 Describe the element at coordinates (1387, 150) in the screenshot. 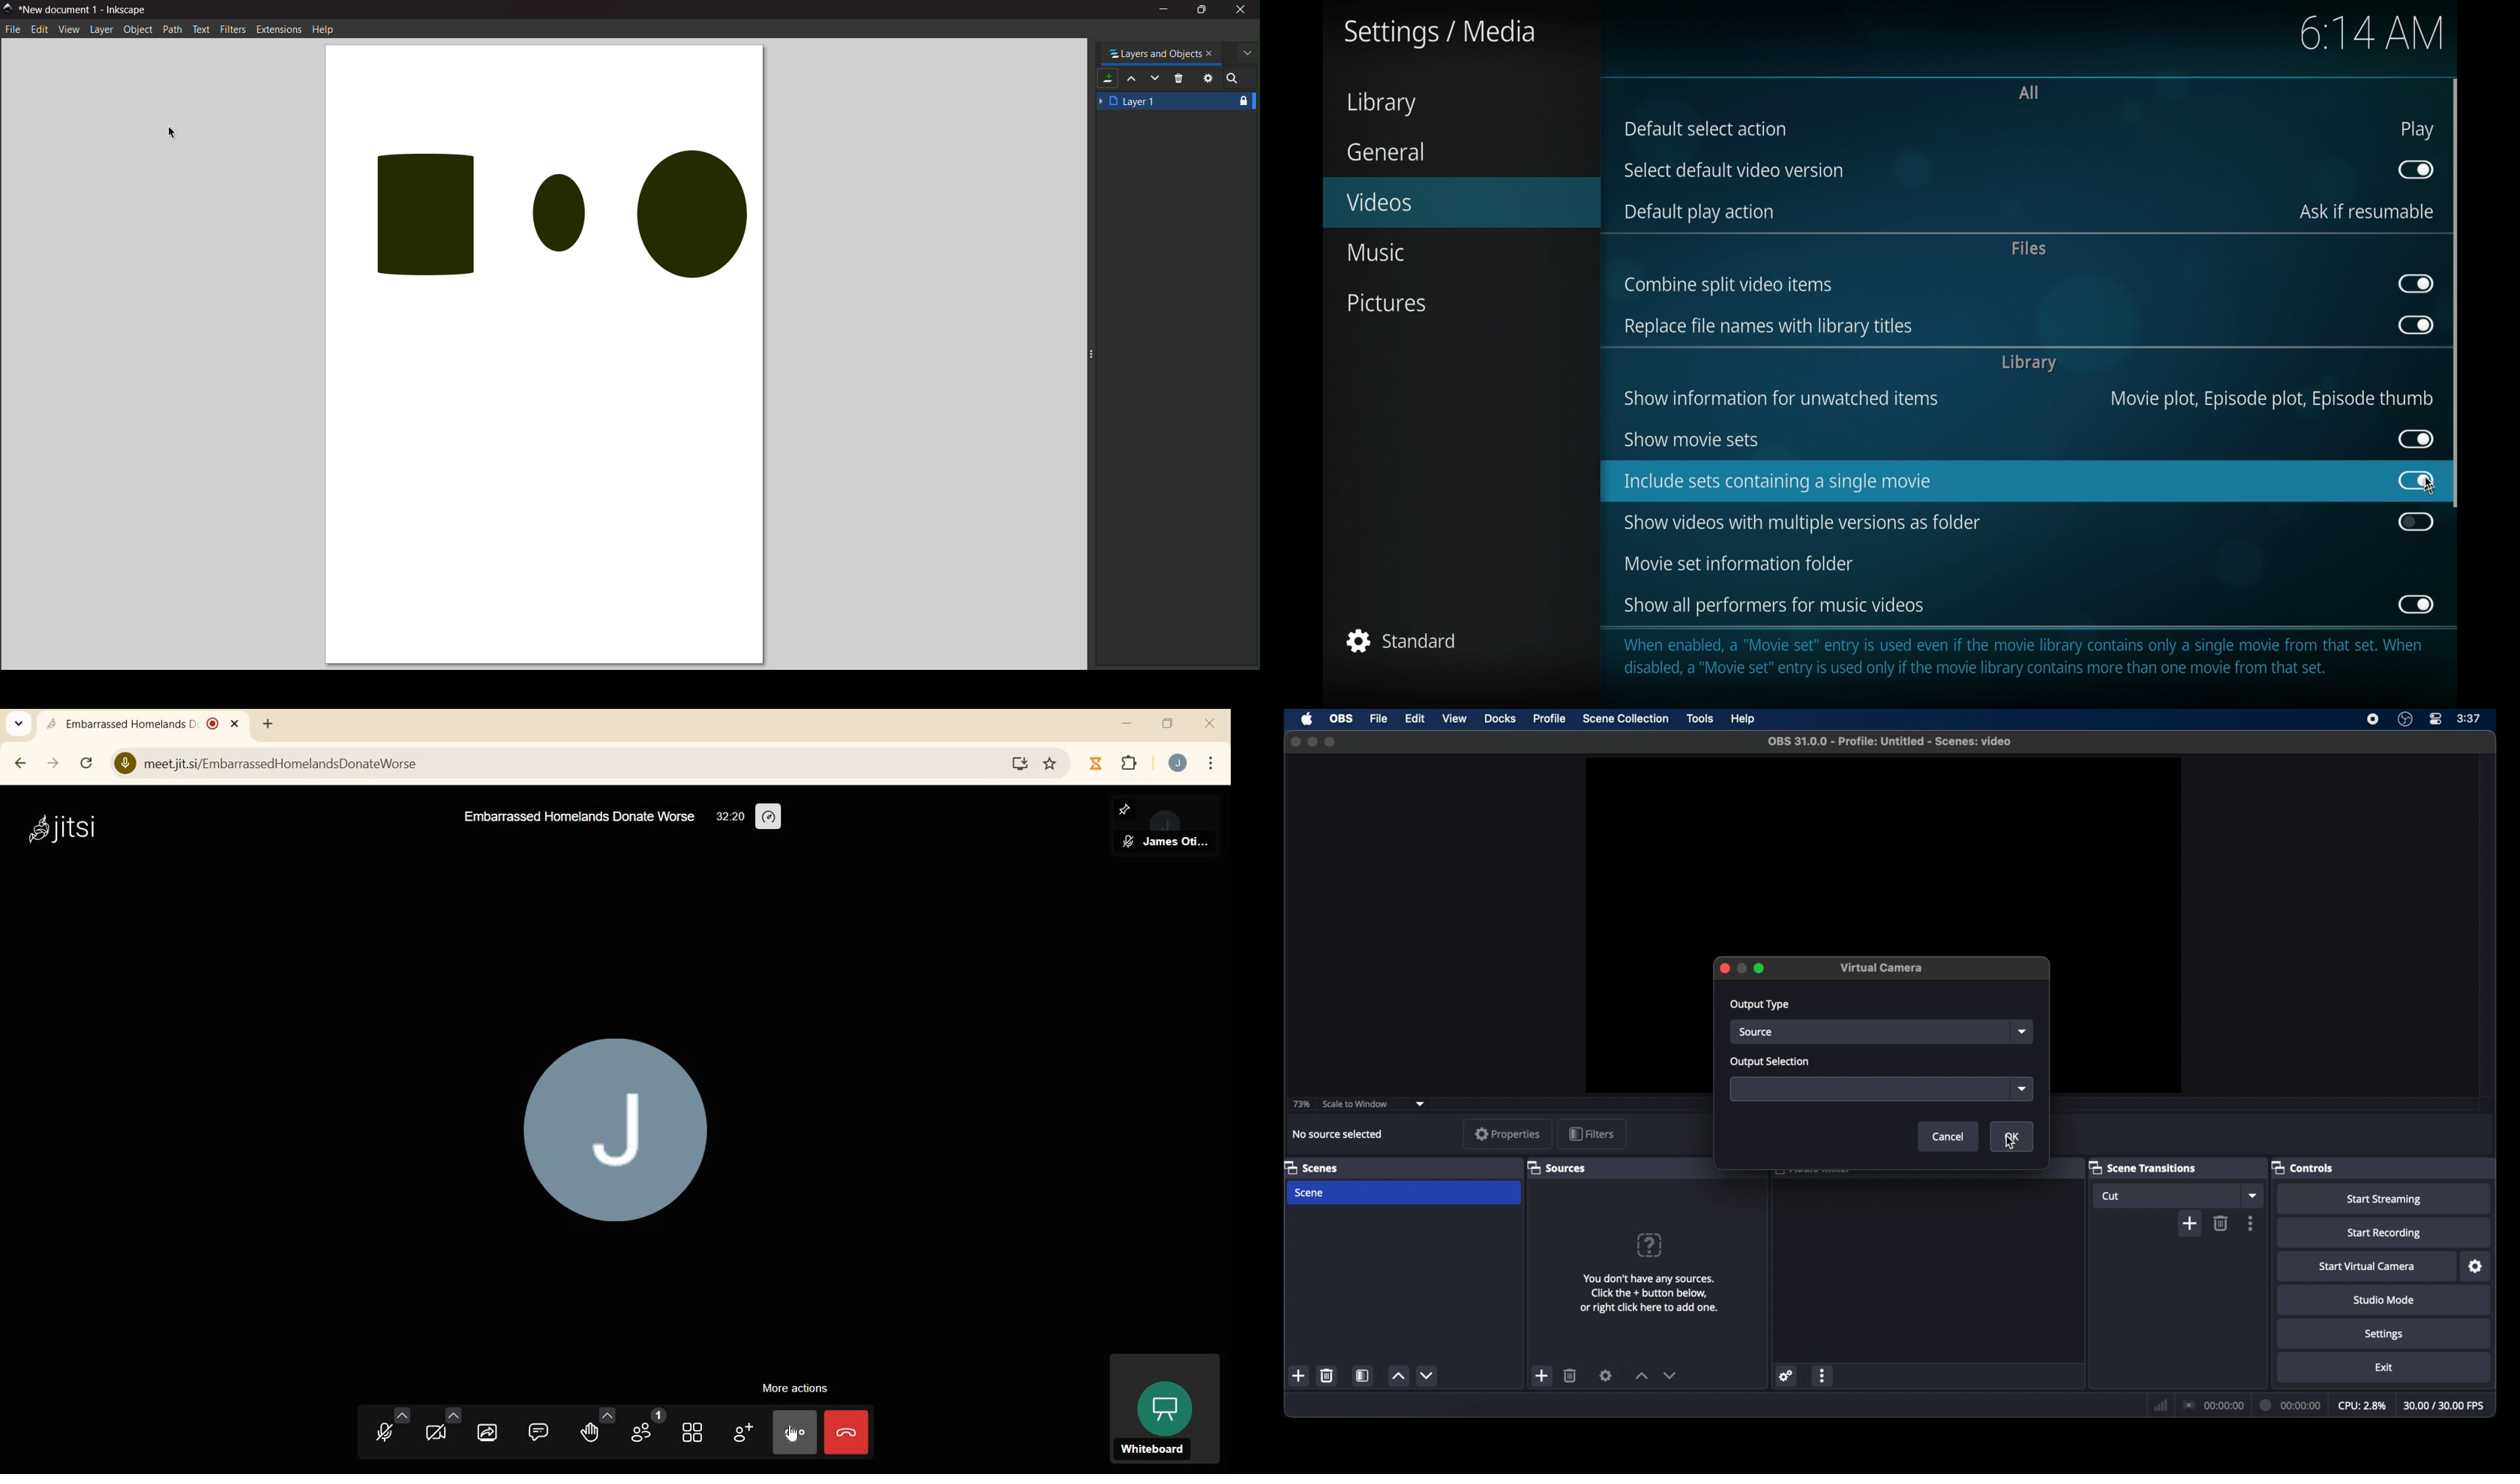

I see `general` at that location.